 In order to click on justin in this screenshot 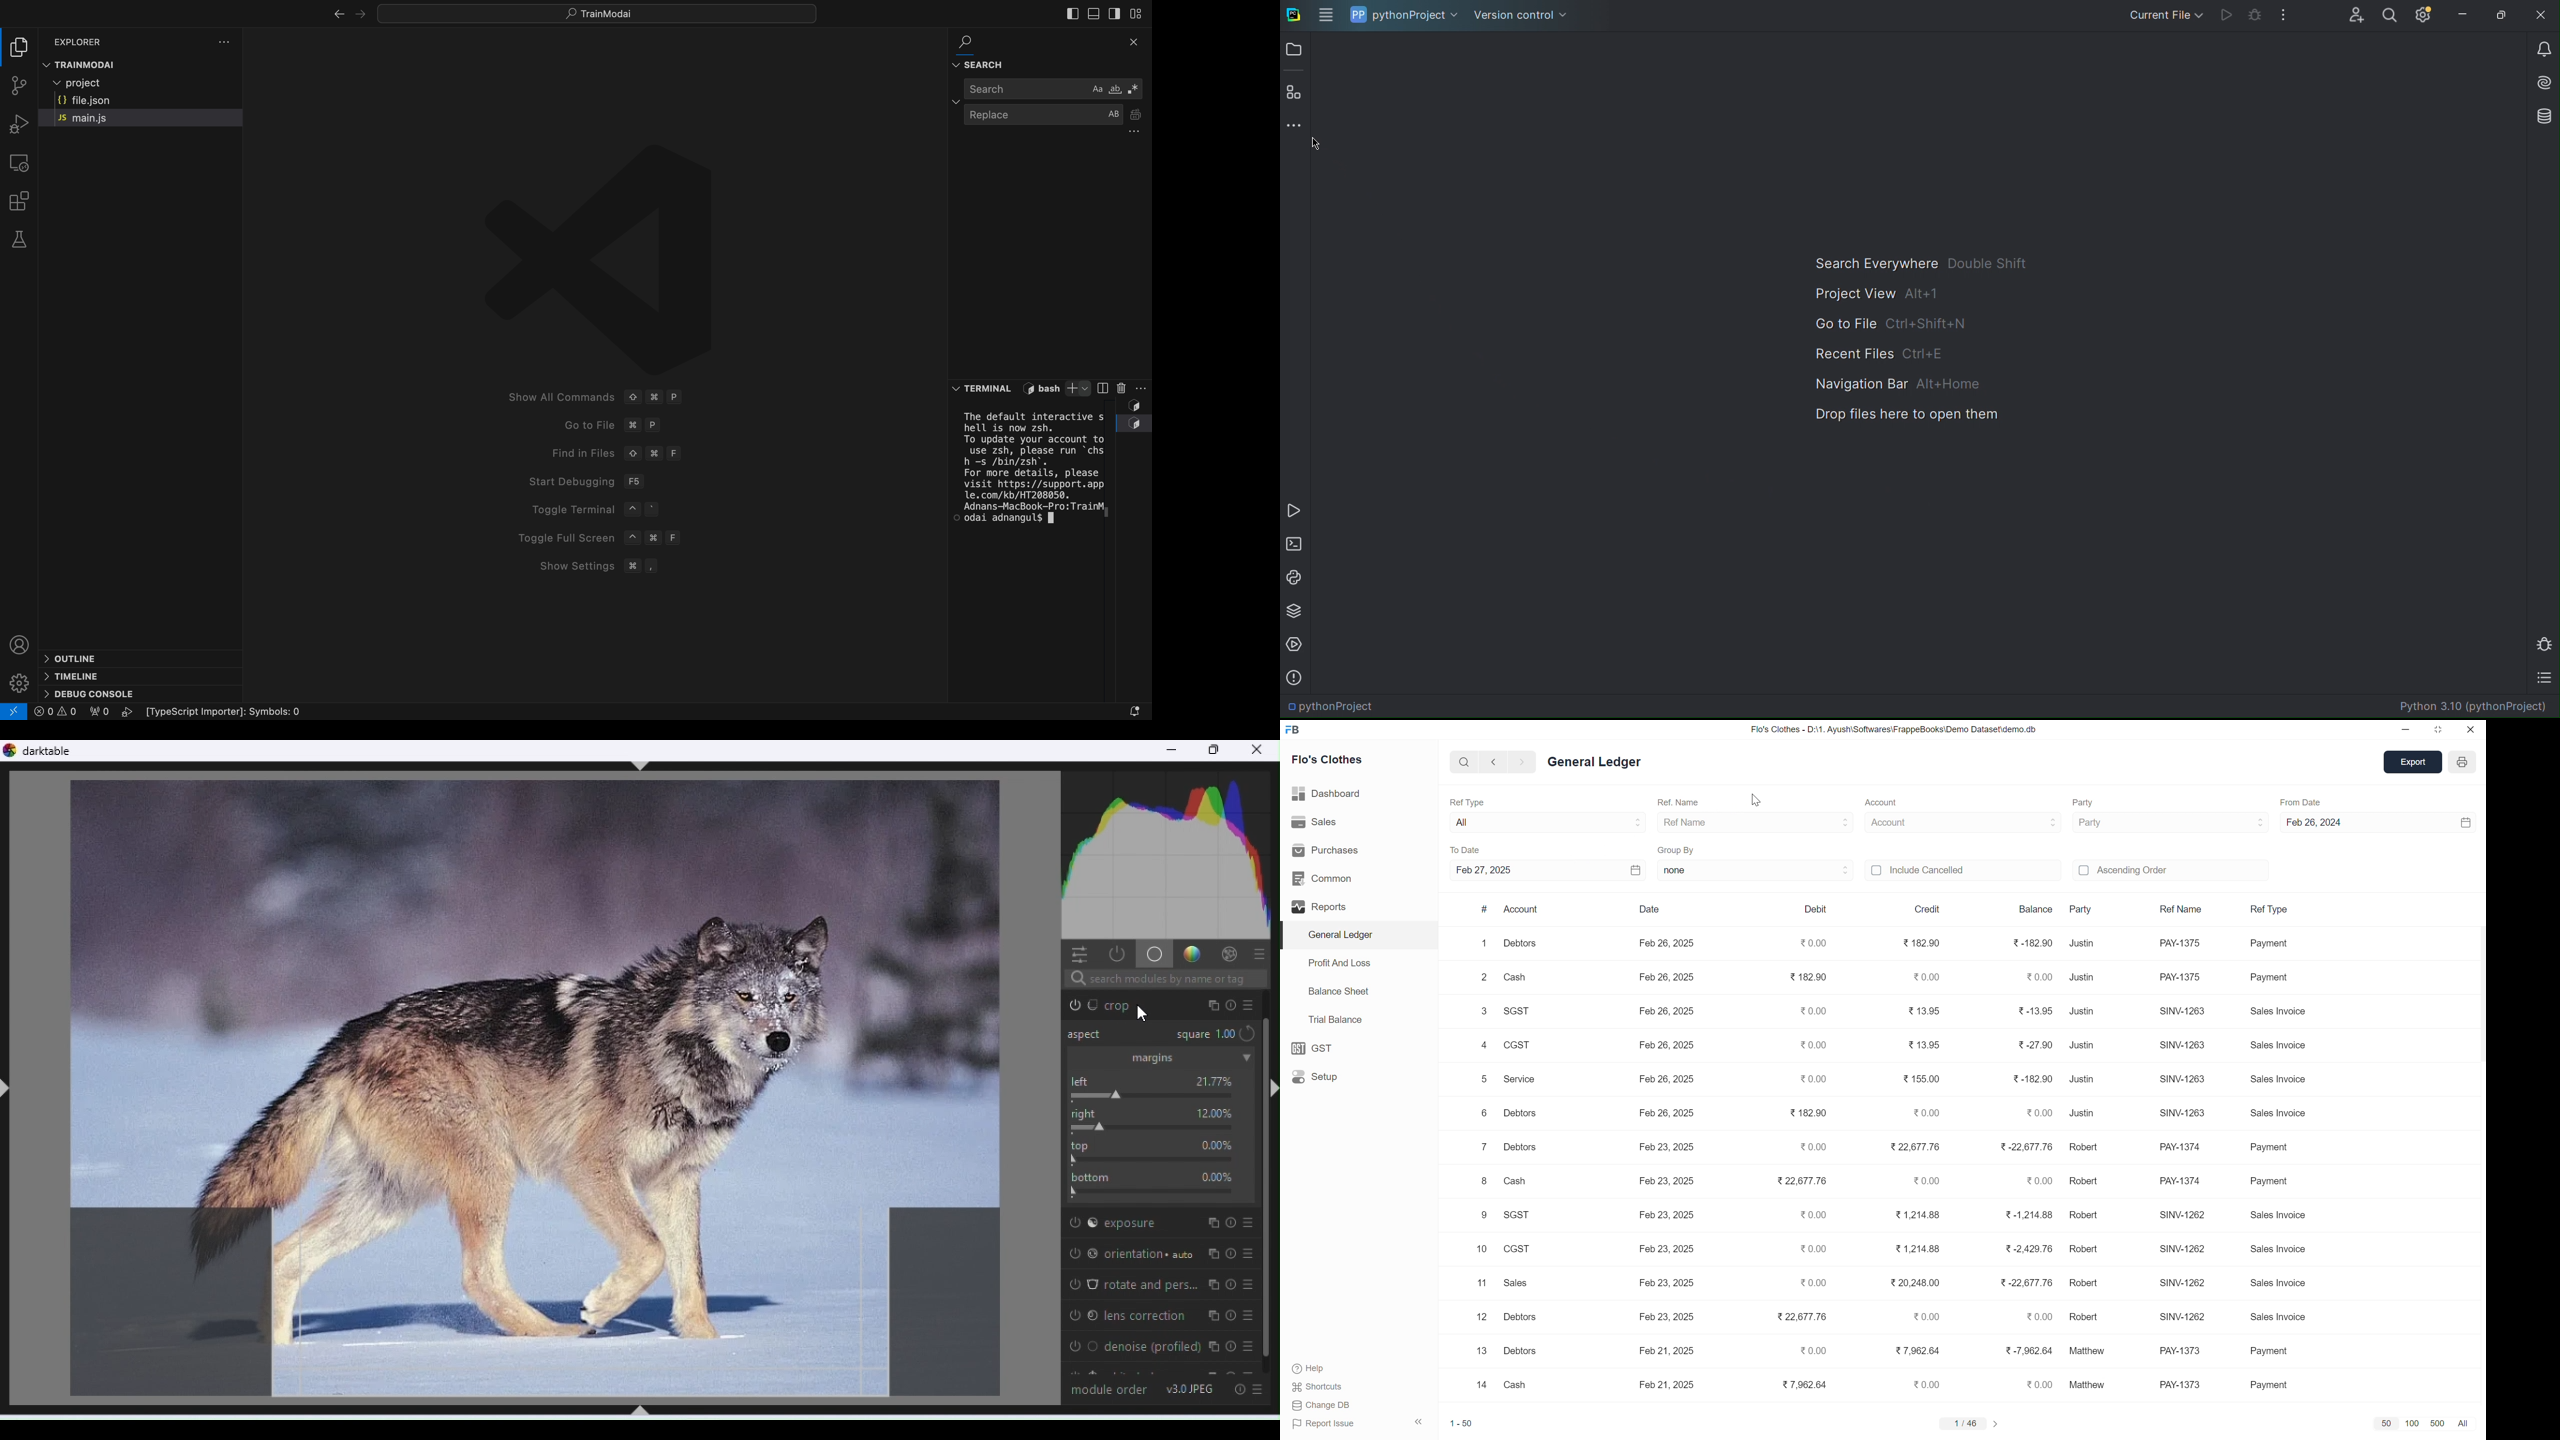, I will do `click(2082, 943)`.